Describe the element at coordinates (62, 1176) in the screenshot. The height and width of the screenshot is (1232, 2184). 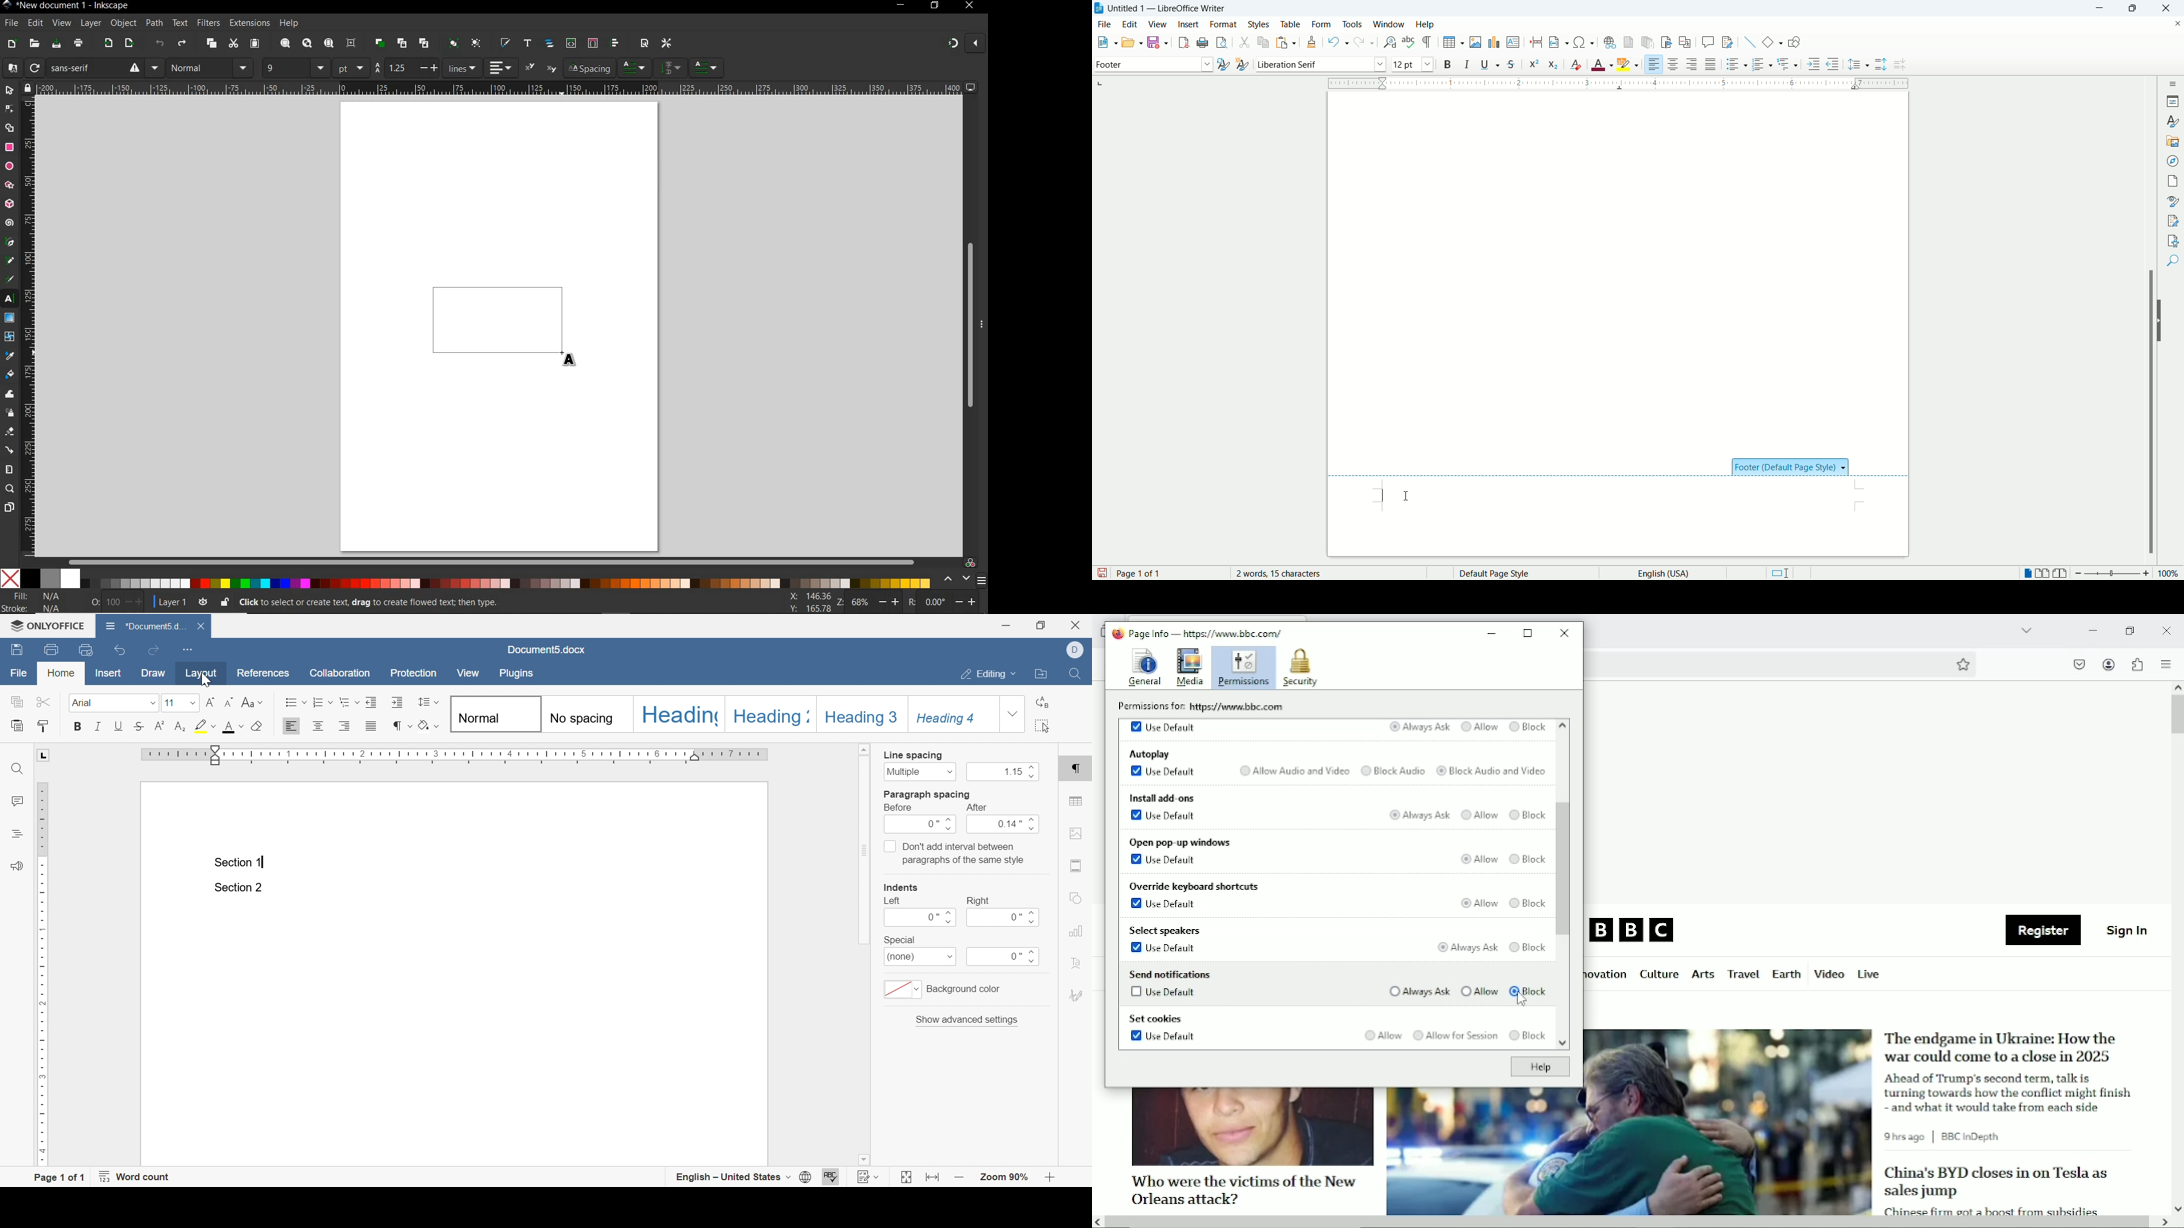
I see `page 1 of 1` at that location.